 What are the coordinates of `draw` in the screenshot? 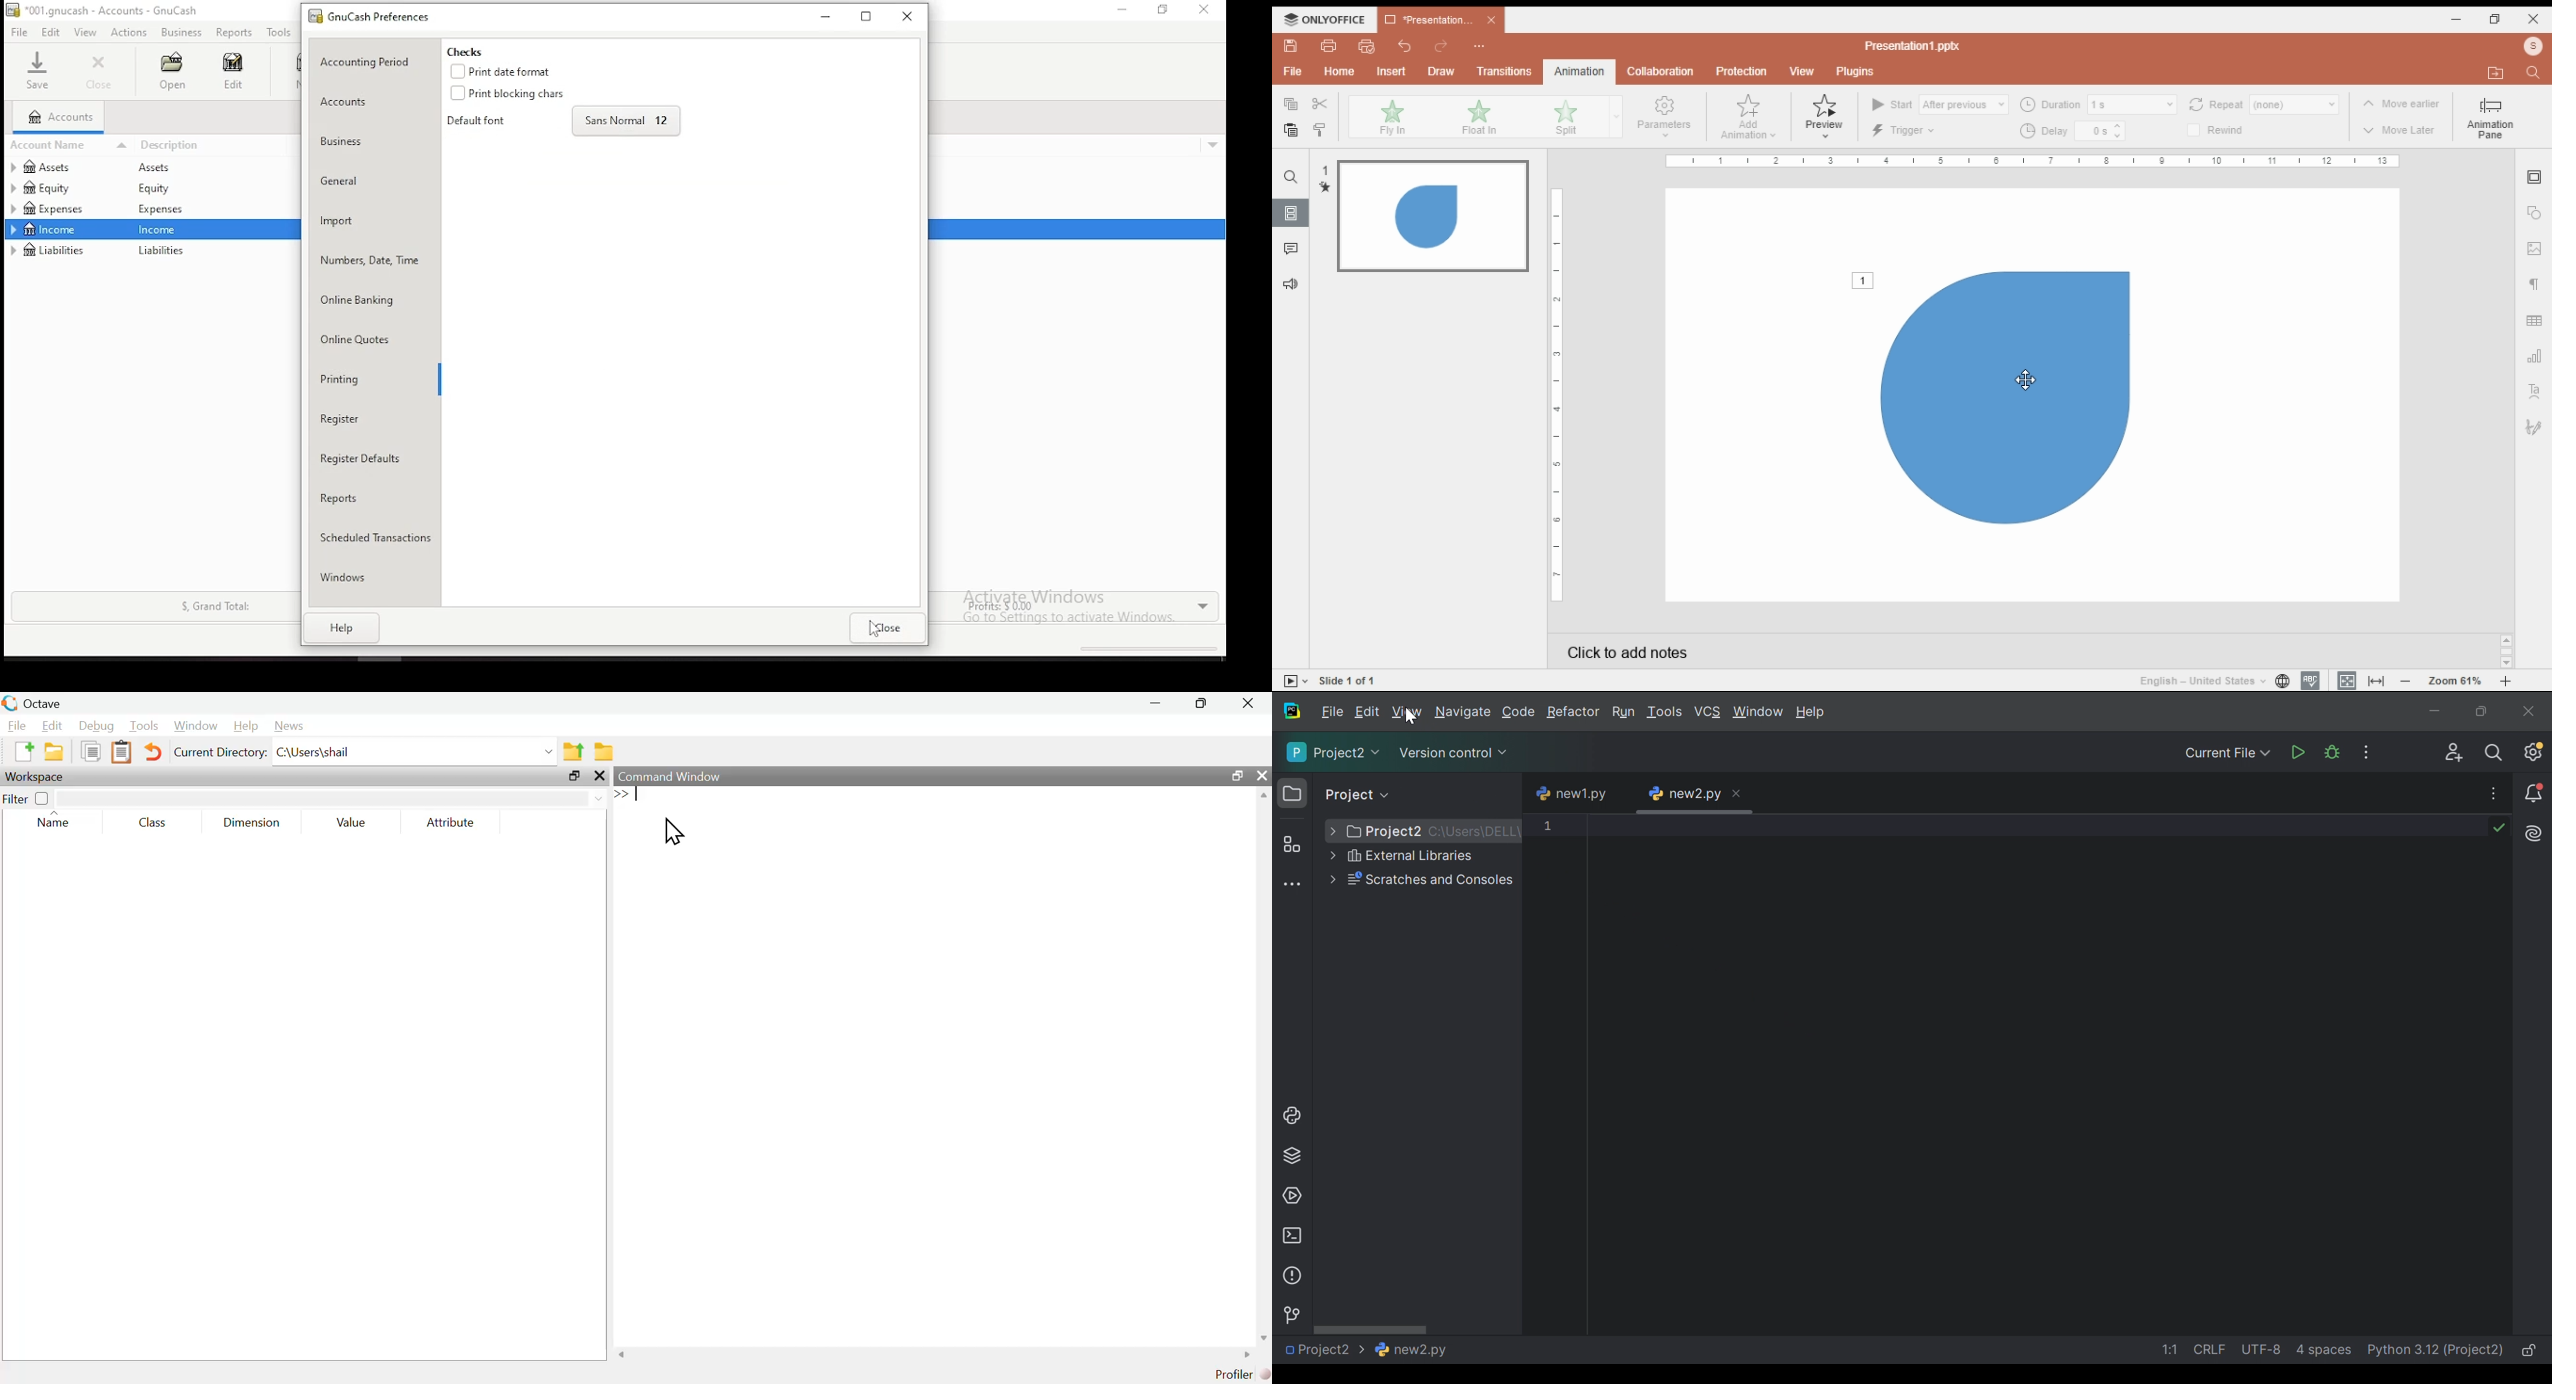 It's located at (1441, 71).